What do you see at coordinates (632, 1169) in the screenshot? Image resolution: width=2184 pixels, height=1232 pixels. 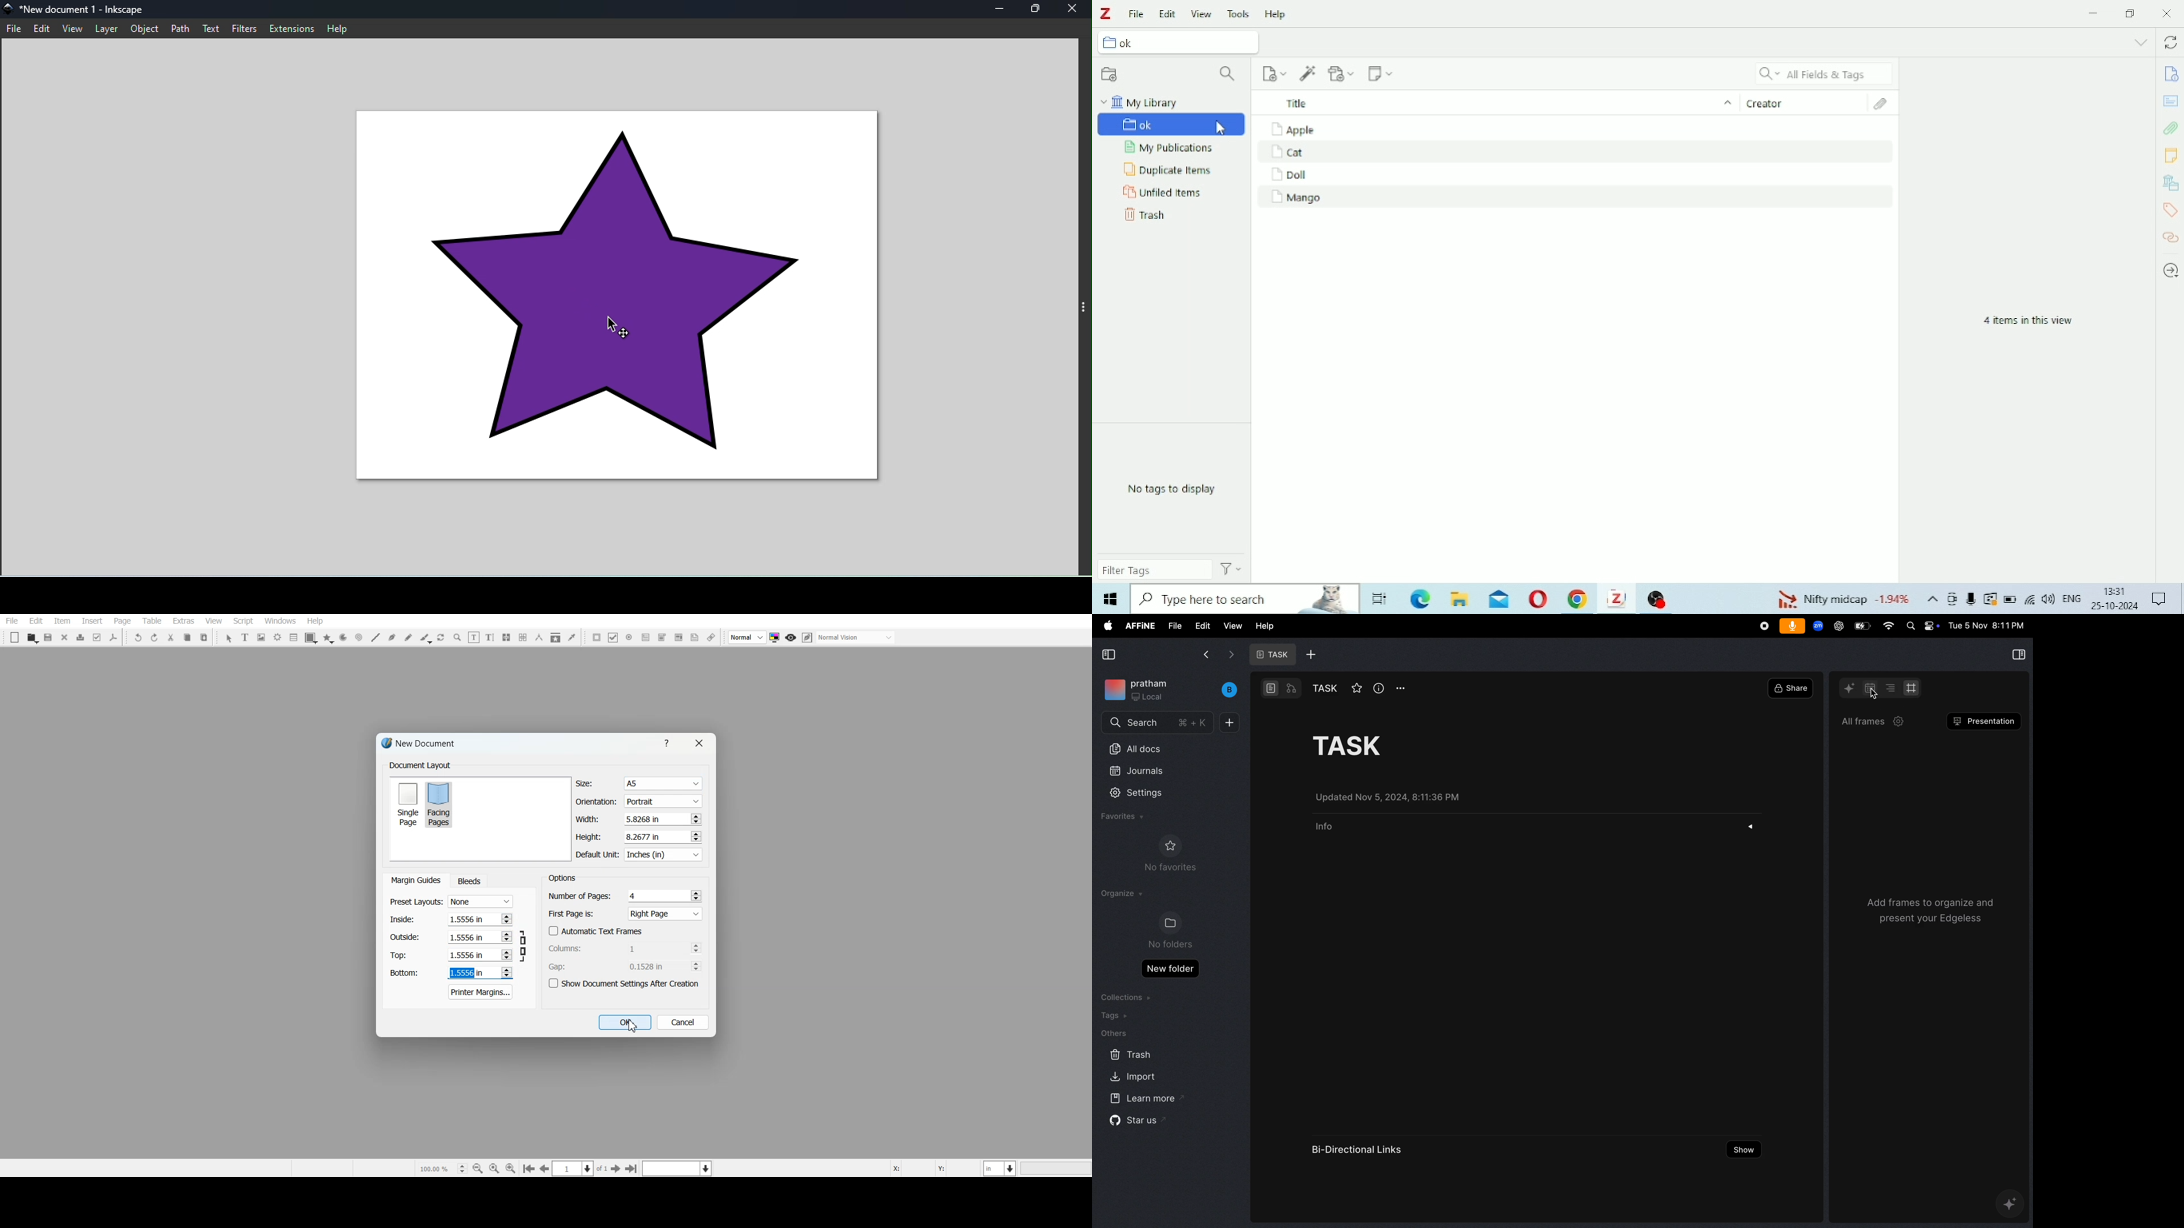 I see `Go to the first page` at bounding box center [632, 1169].